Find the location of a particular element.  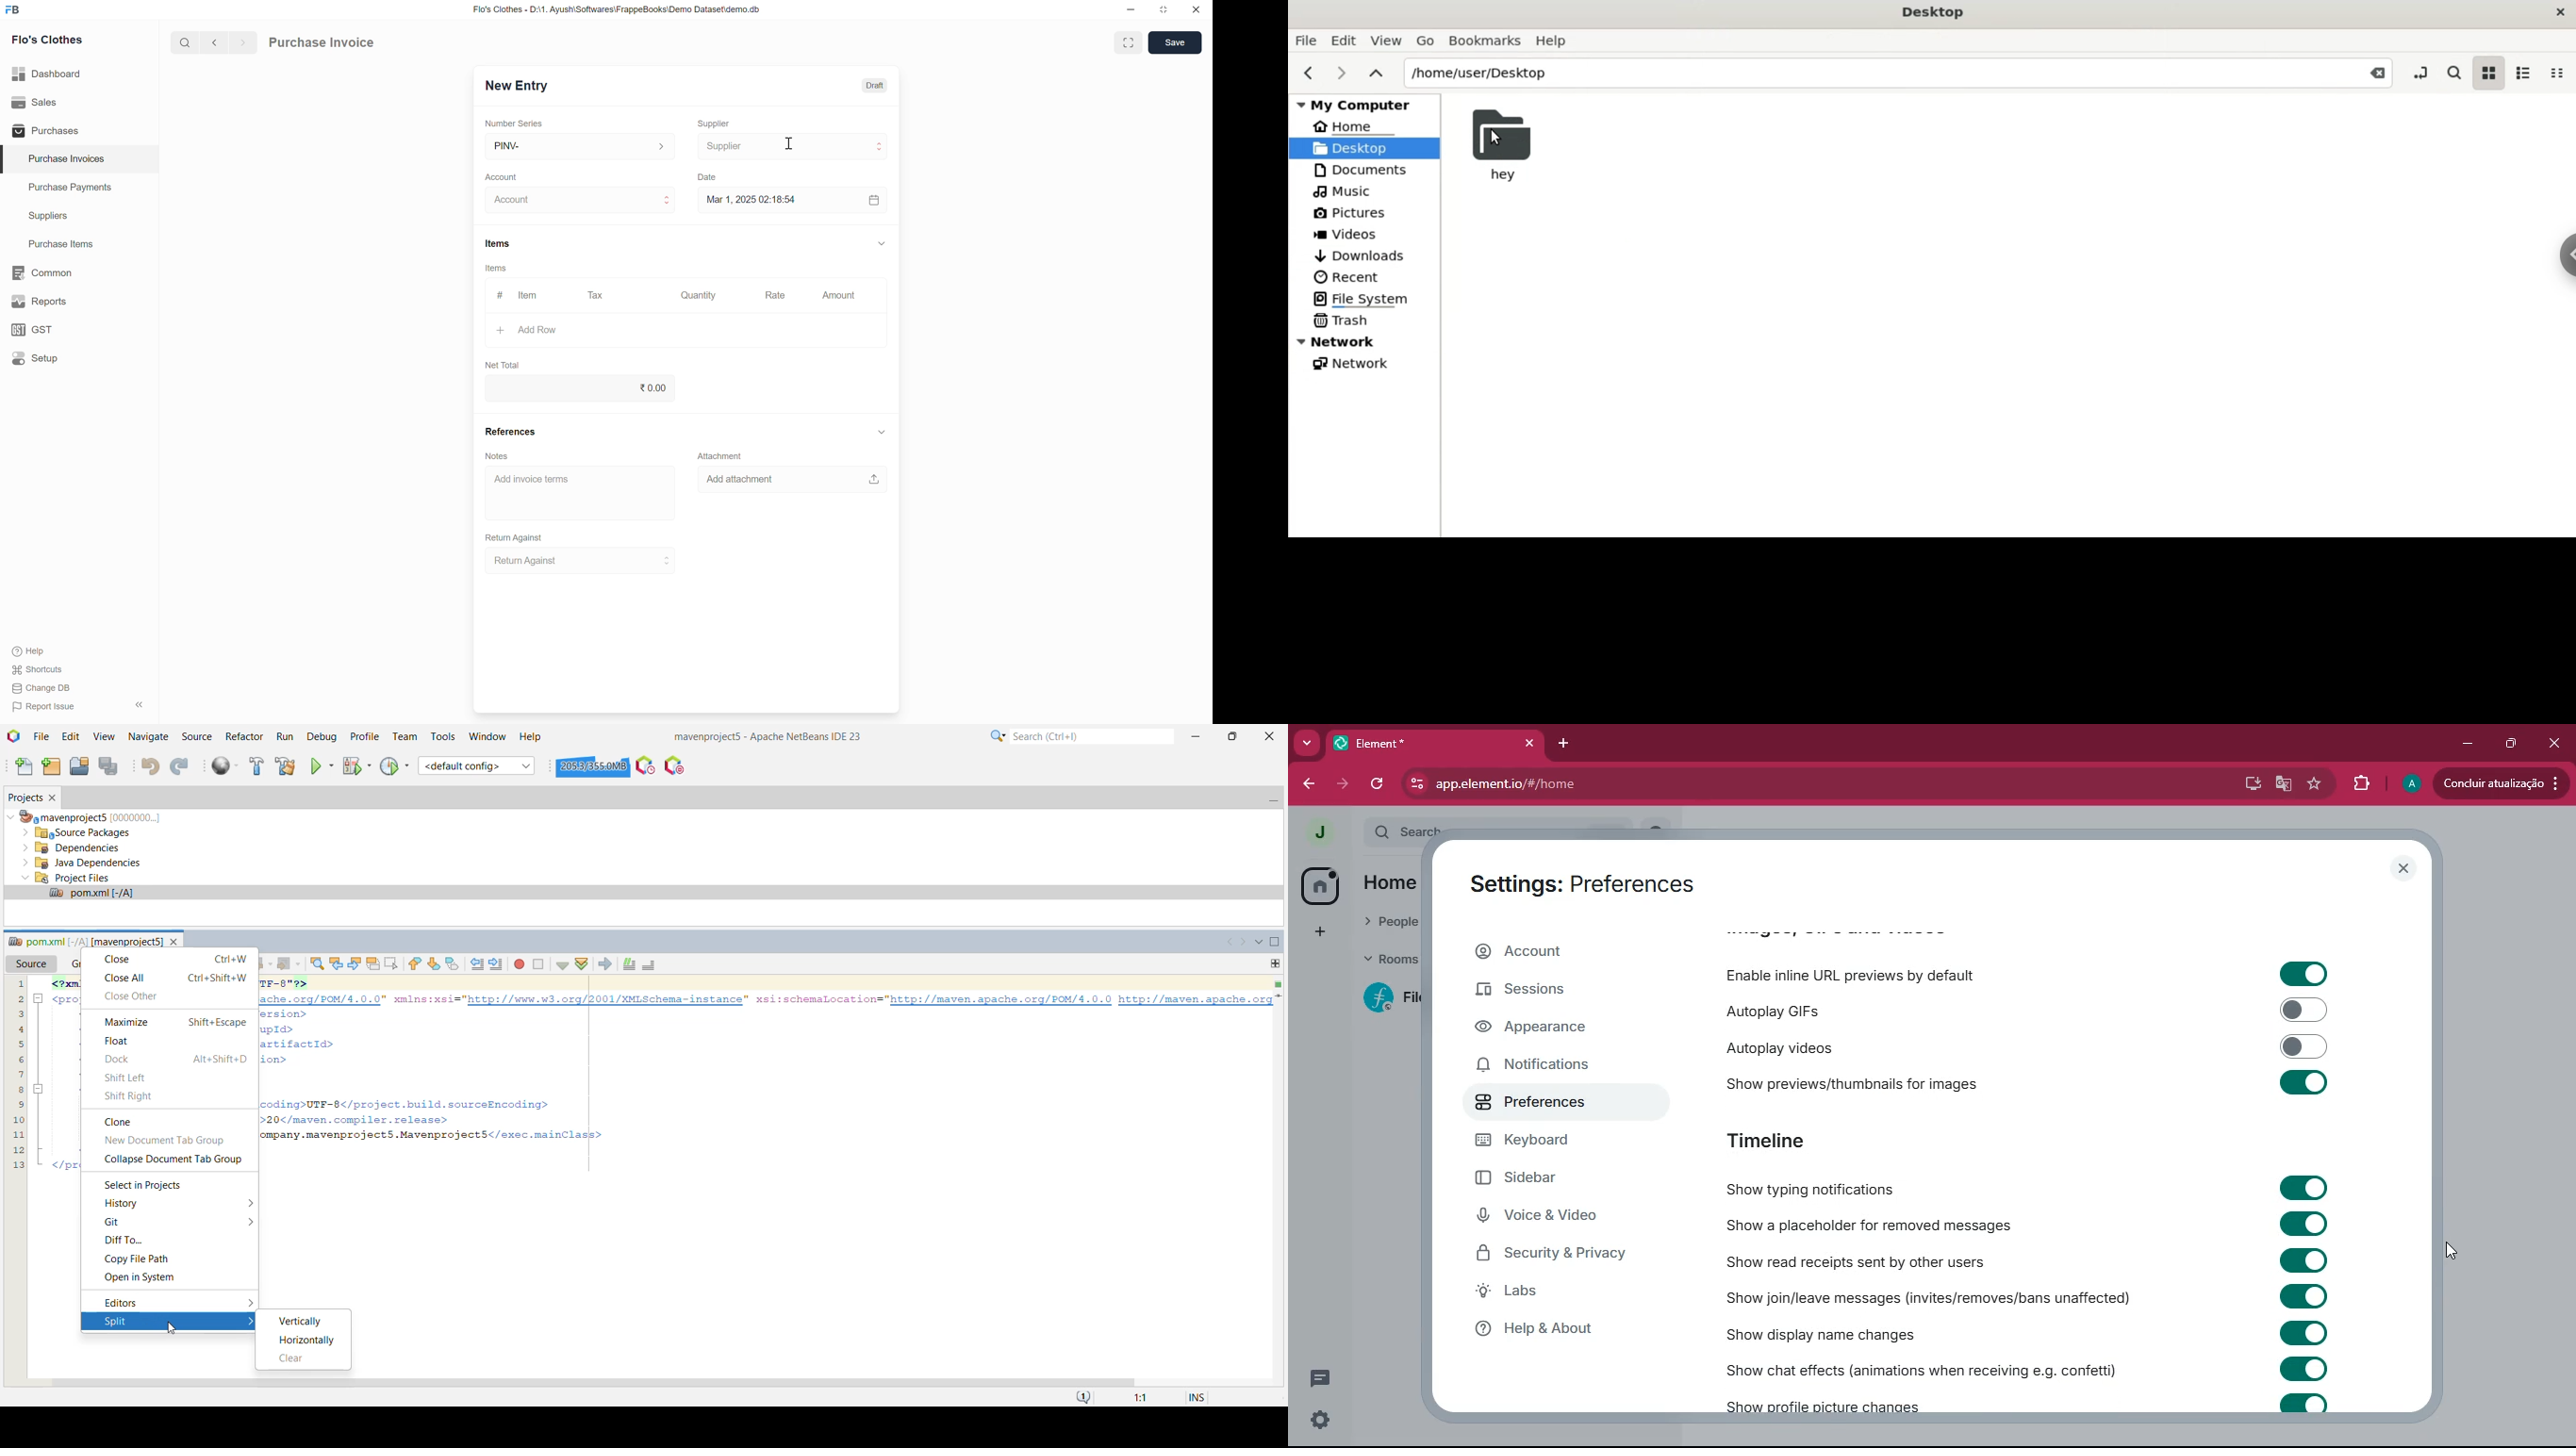

timeline is located at coordinates (1803, 1140).